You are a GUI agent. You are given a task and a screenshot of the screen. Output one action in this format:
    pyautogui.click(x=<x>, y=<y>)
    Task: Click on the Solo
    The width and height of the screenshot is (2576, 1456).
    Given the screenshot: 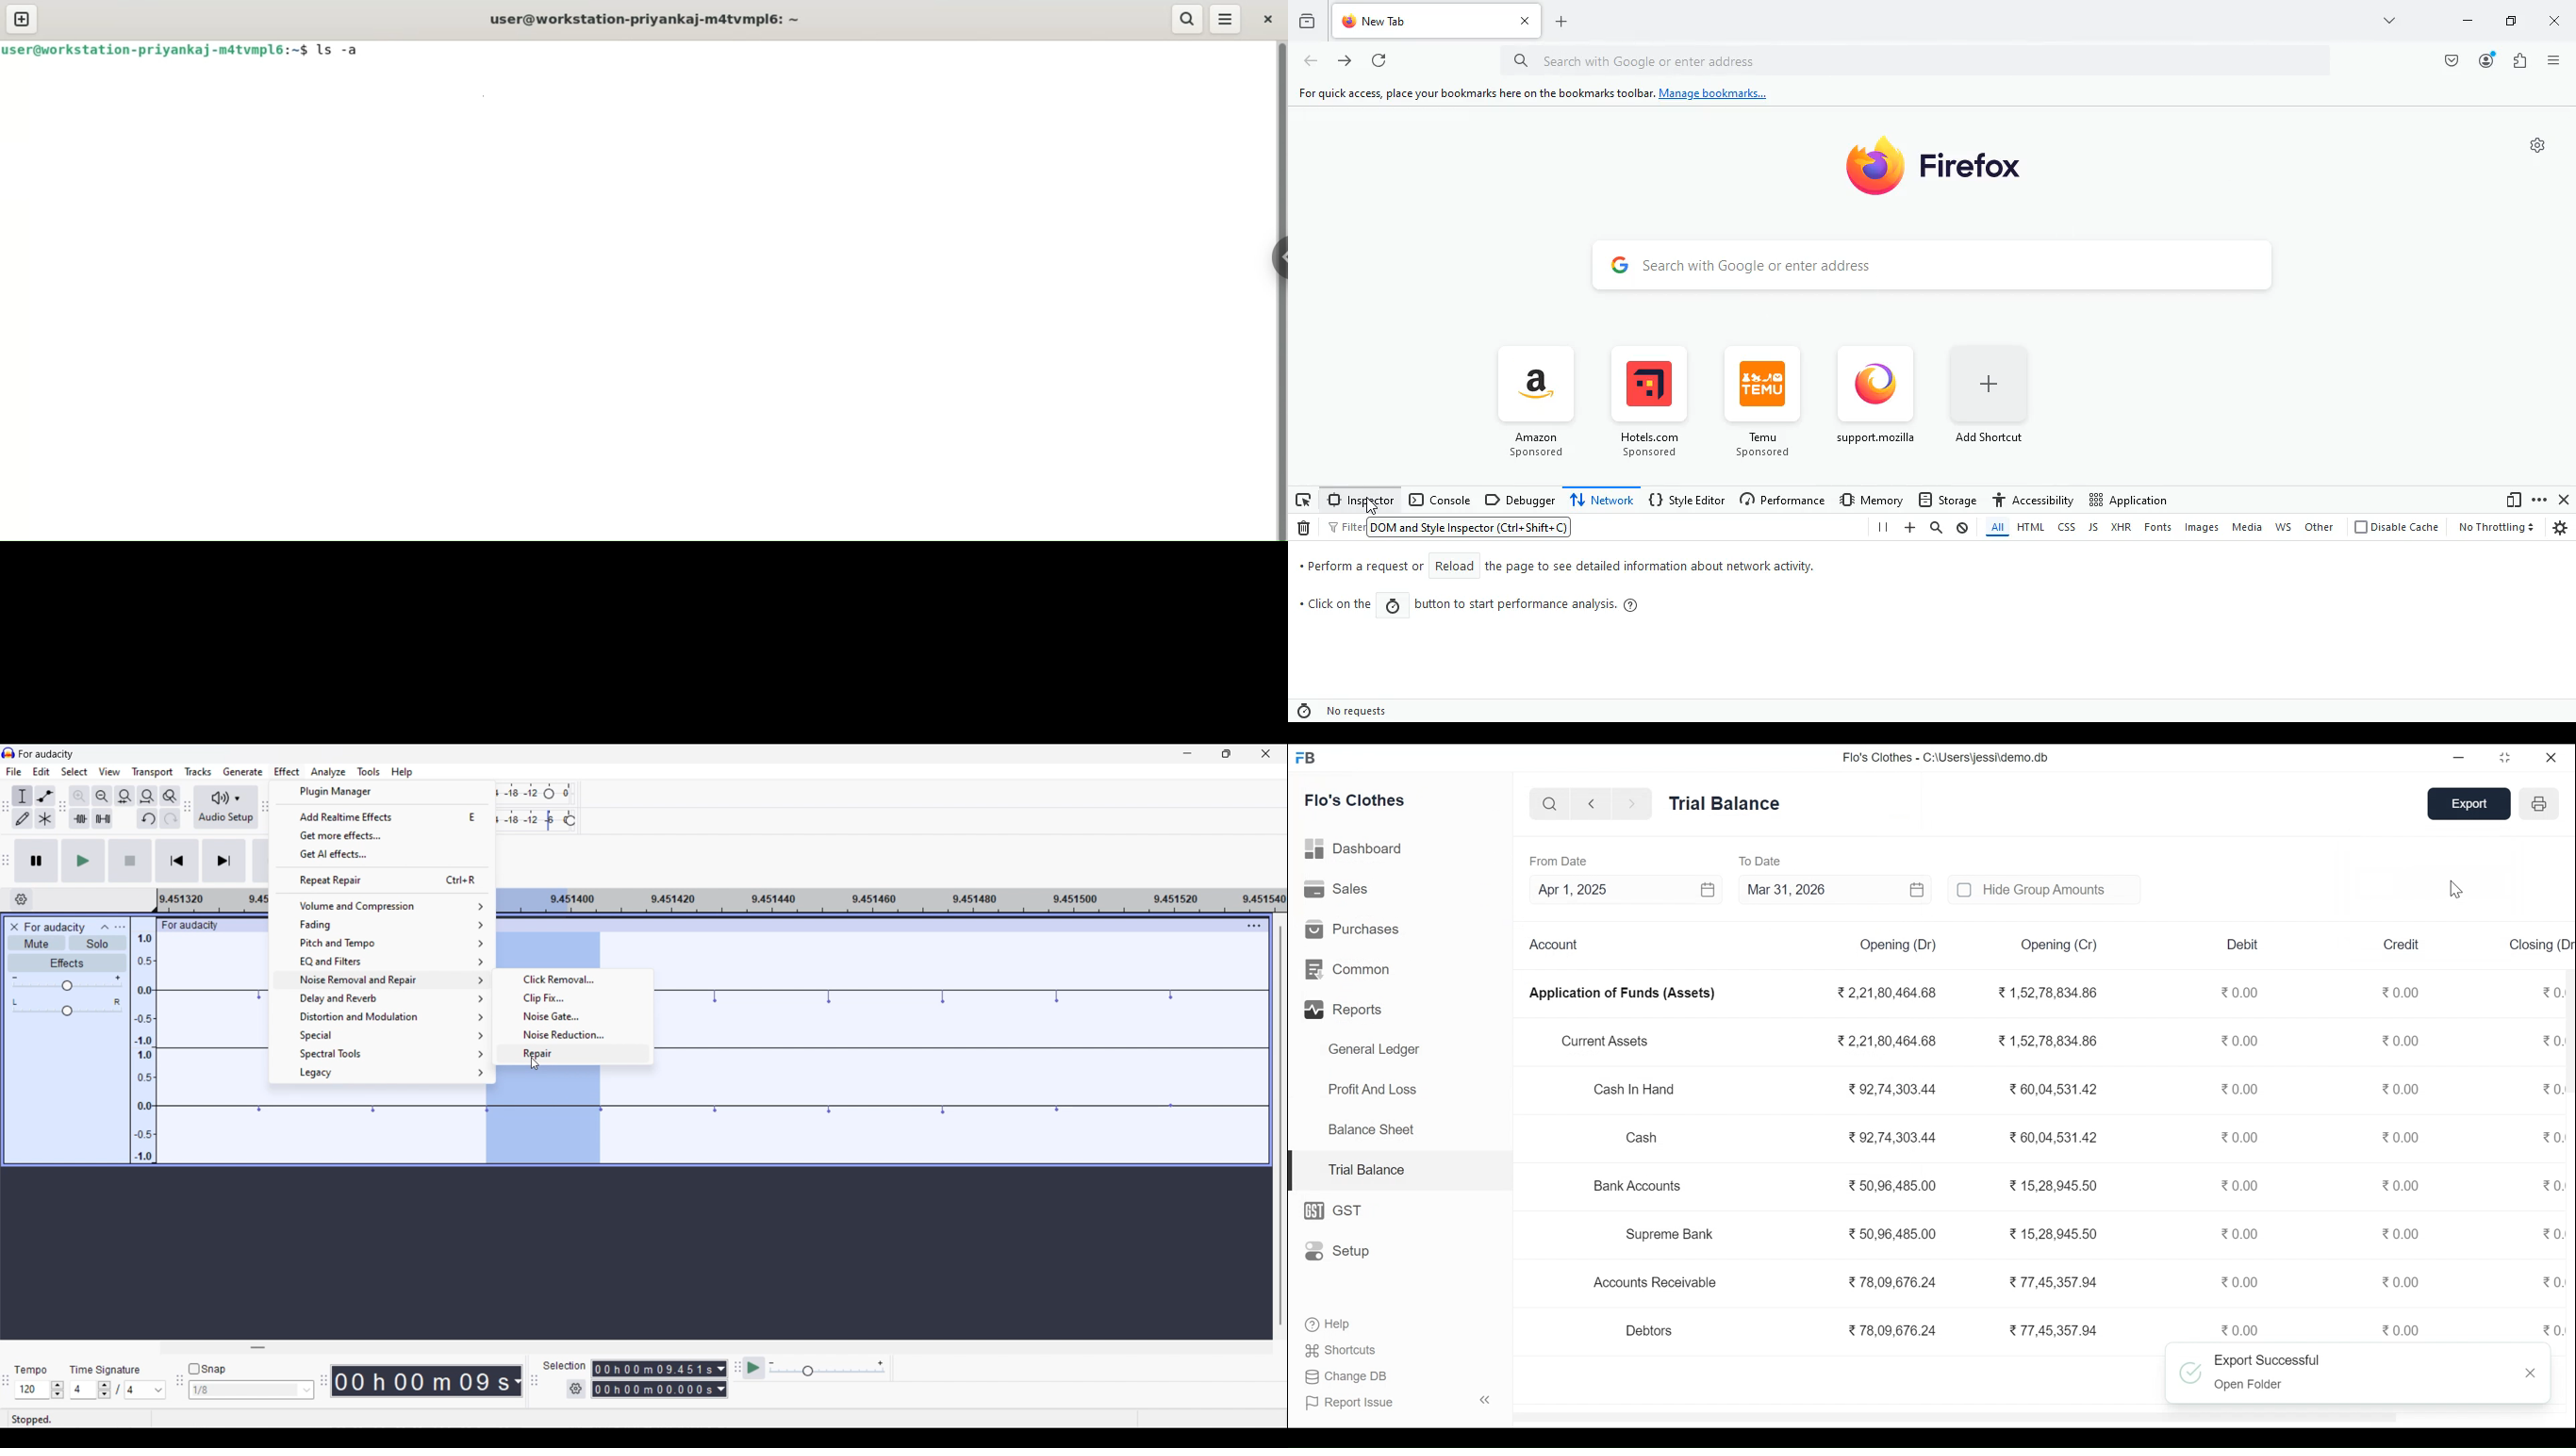 What is the action you would take?
    pyautogui.click(x=97, y=943)
    